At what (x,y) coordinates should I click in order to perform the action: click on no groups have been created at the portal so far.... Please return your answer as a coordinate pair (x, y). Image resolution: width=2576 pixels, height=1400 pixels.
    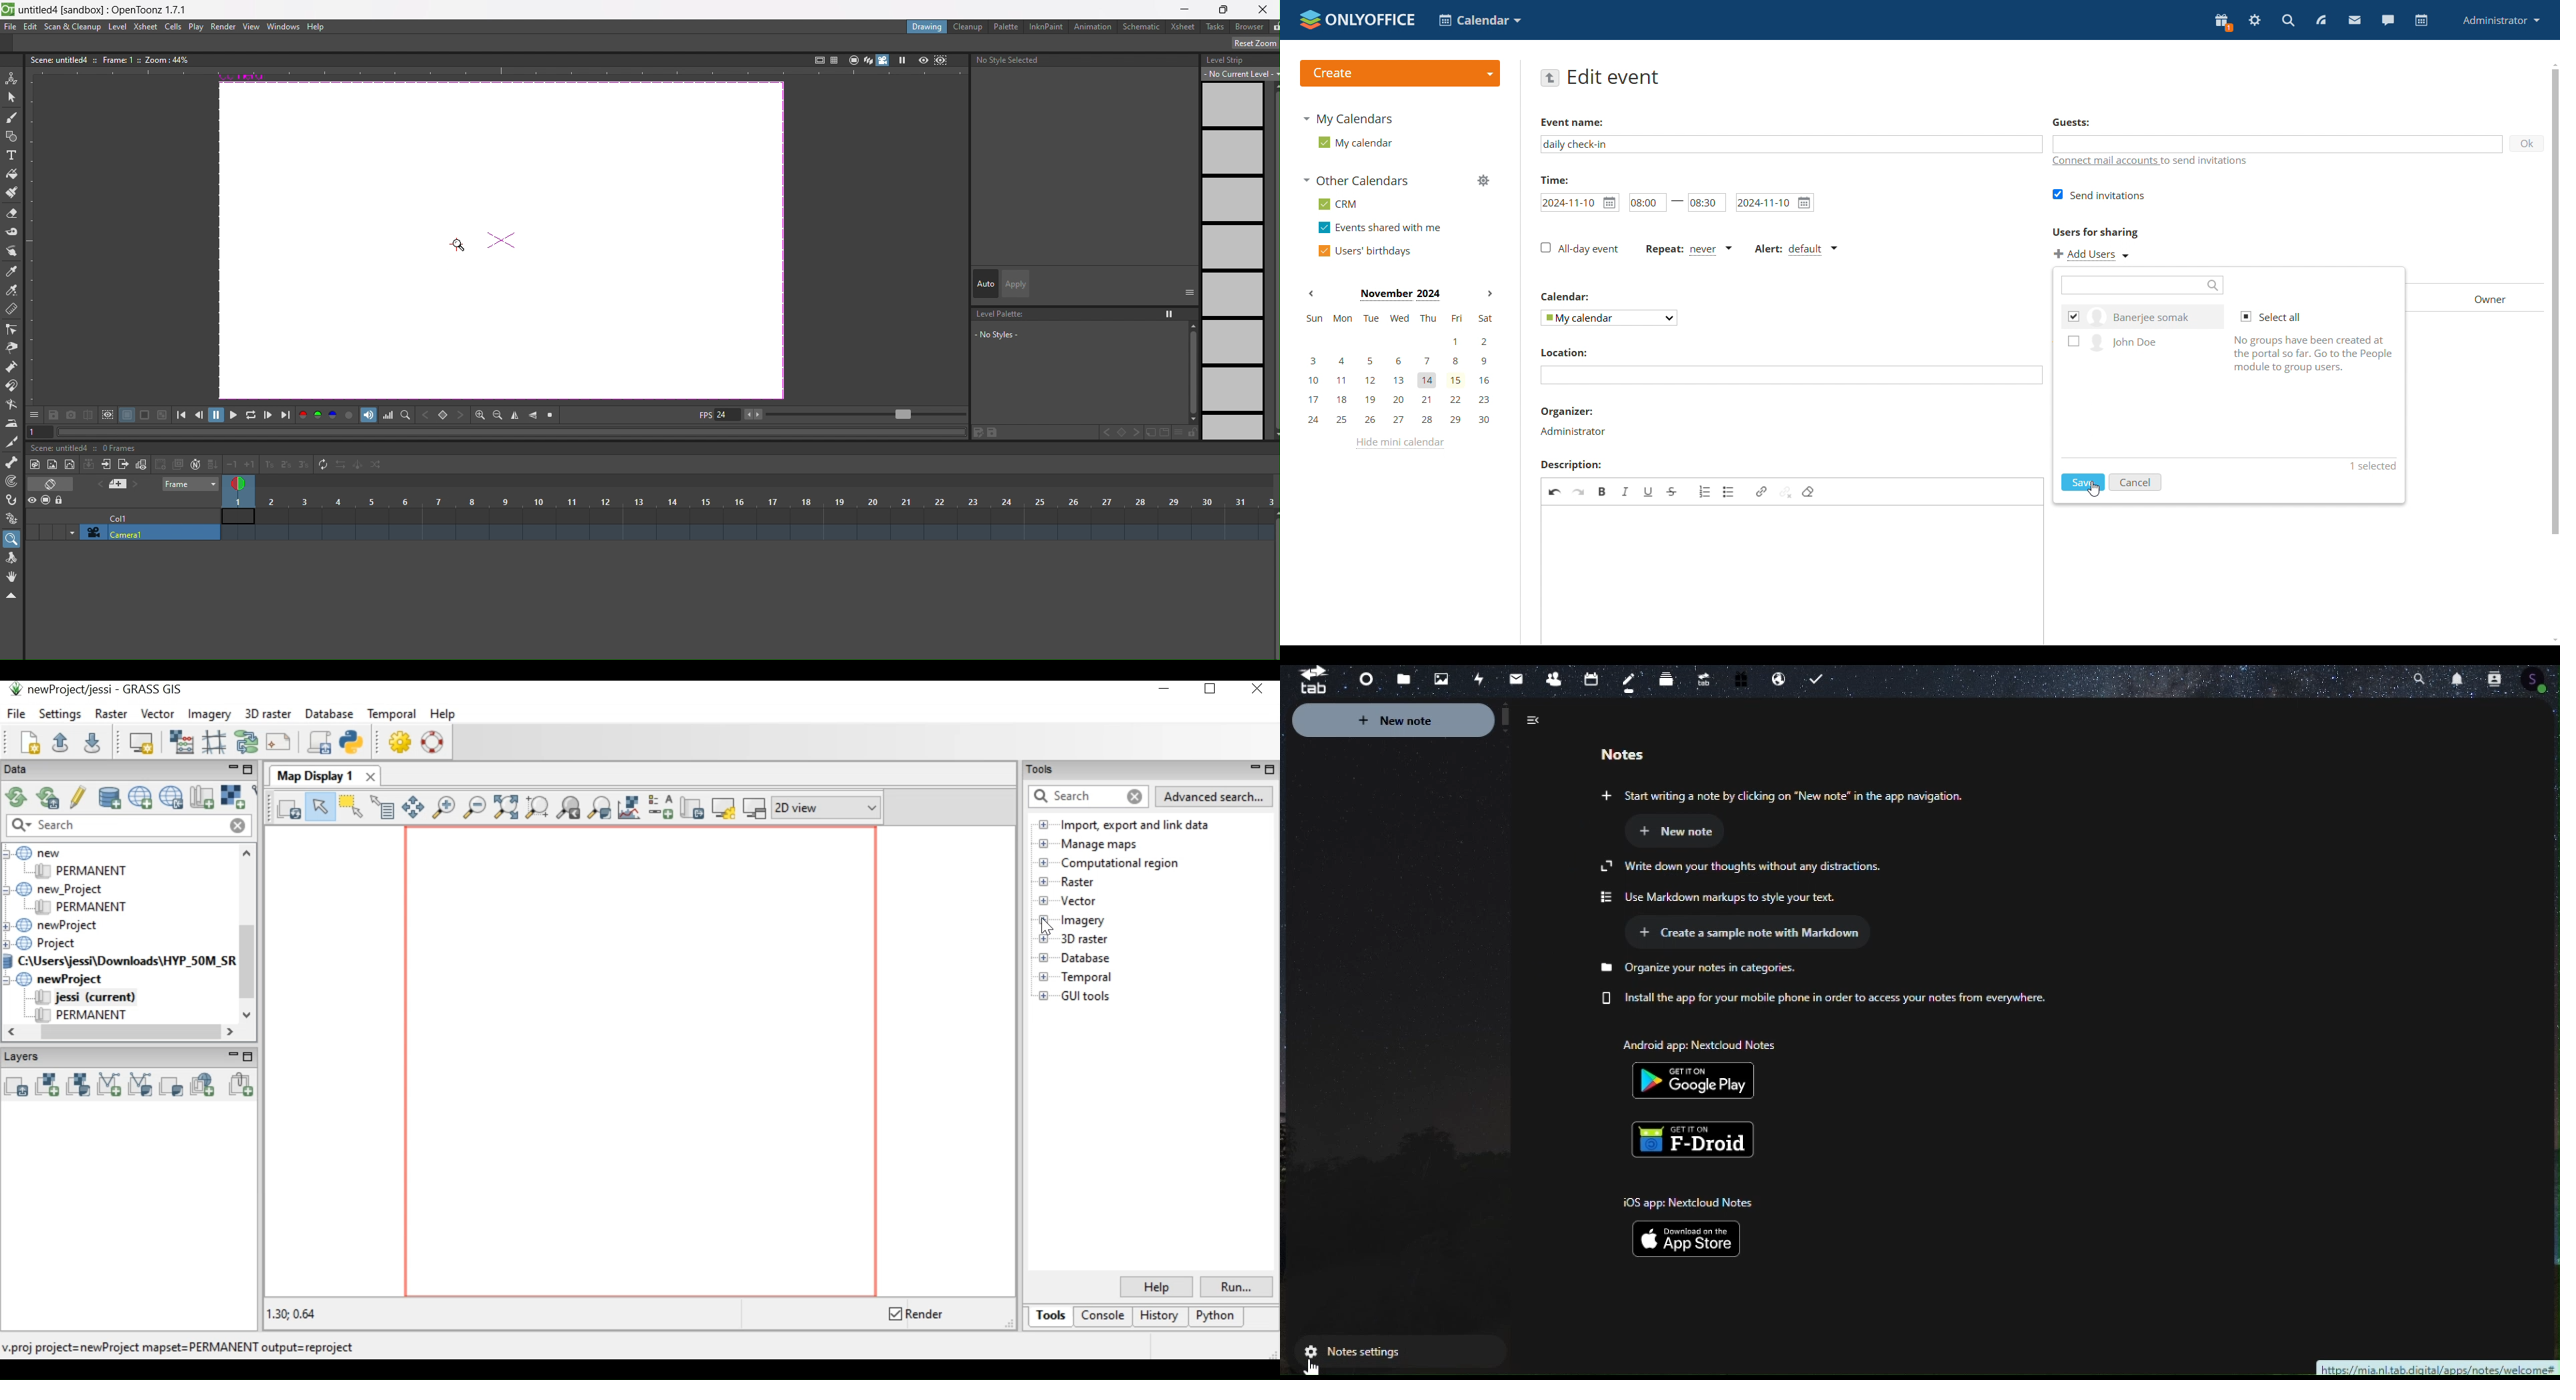
    Looking at the image, I should click on (2318, 353).